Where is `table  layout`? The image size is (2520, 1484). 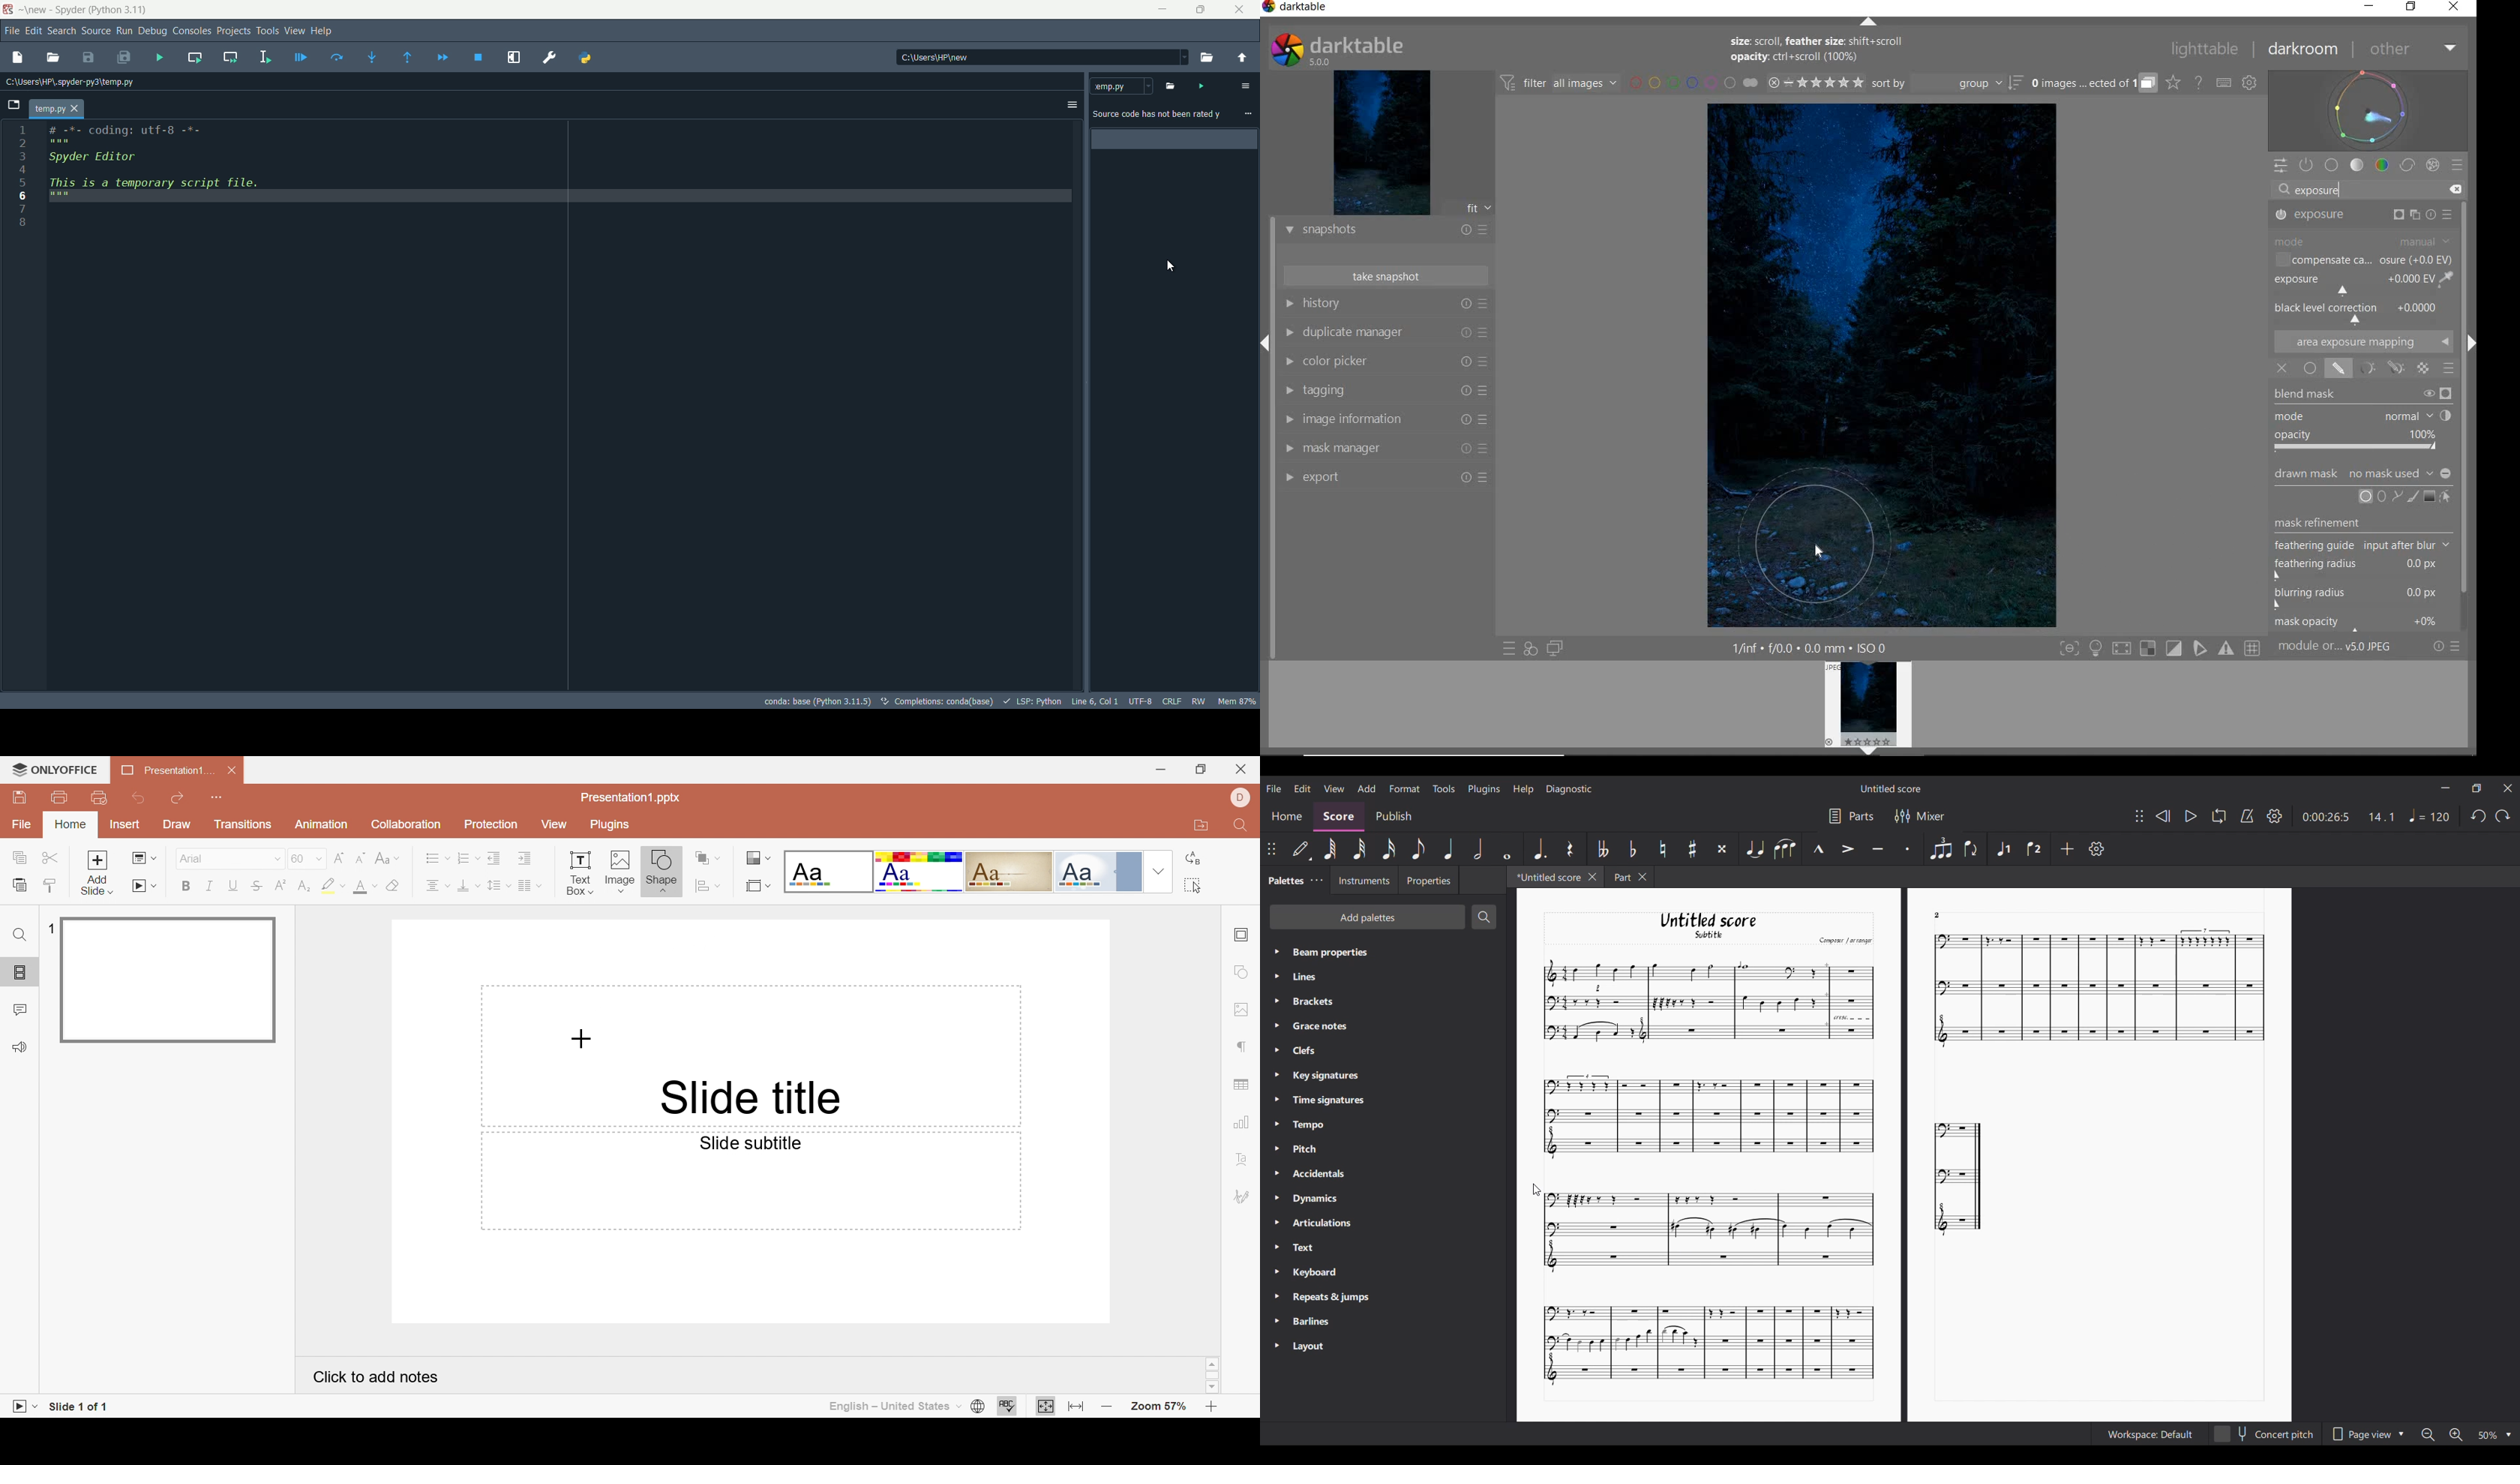
table  layout is located at coordinates (759, 885).